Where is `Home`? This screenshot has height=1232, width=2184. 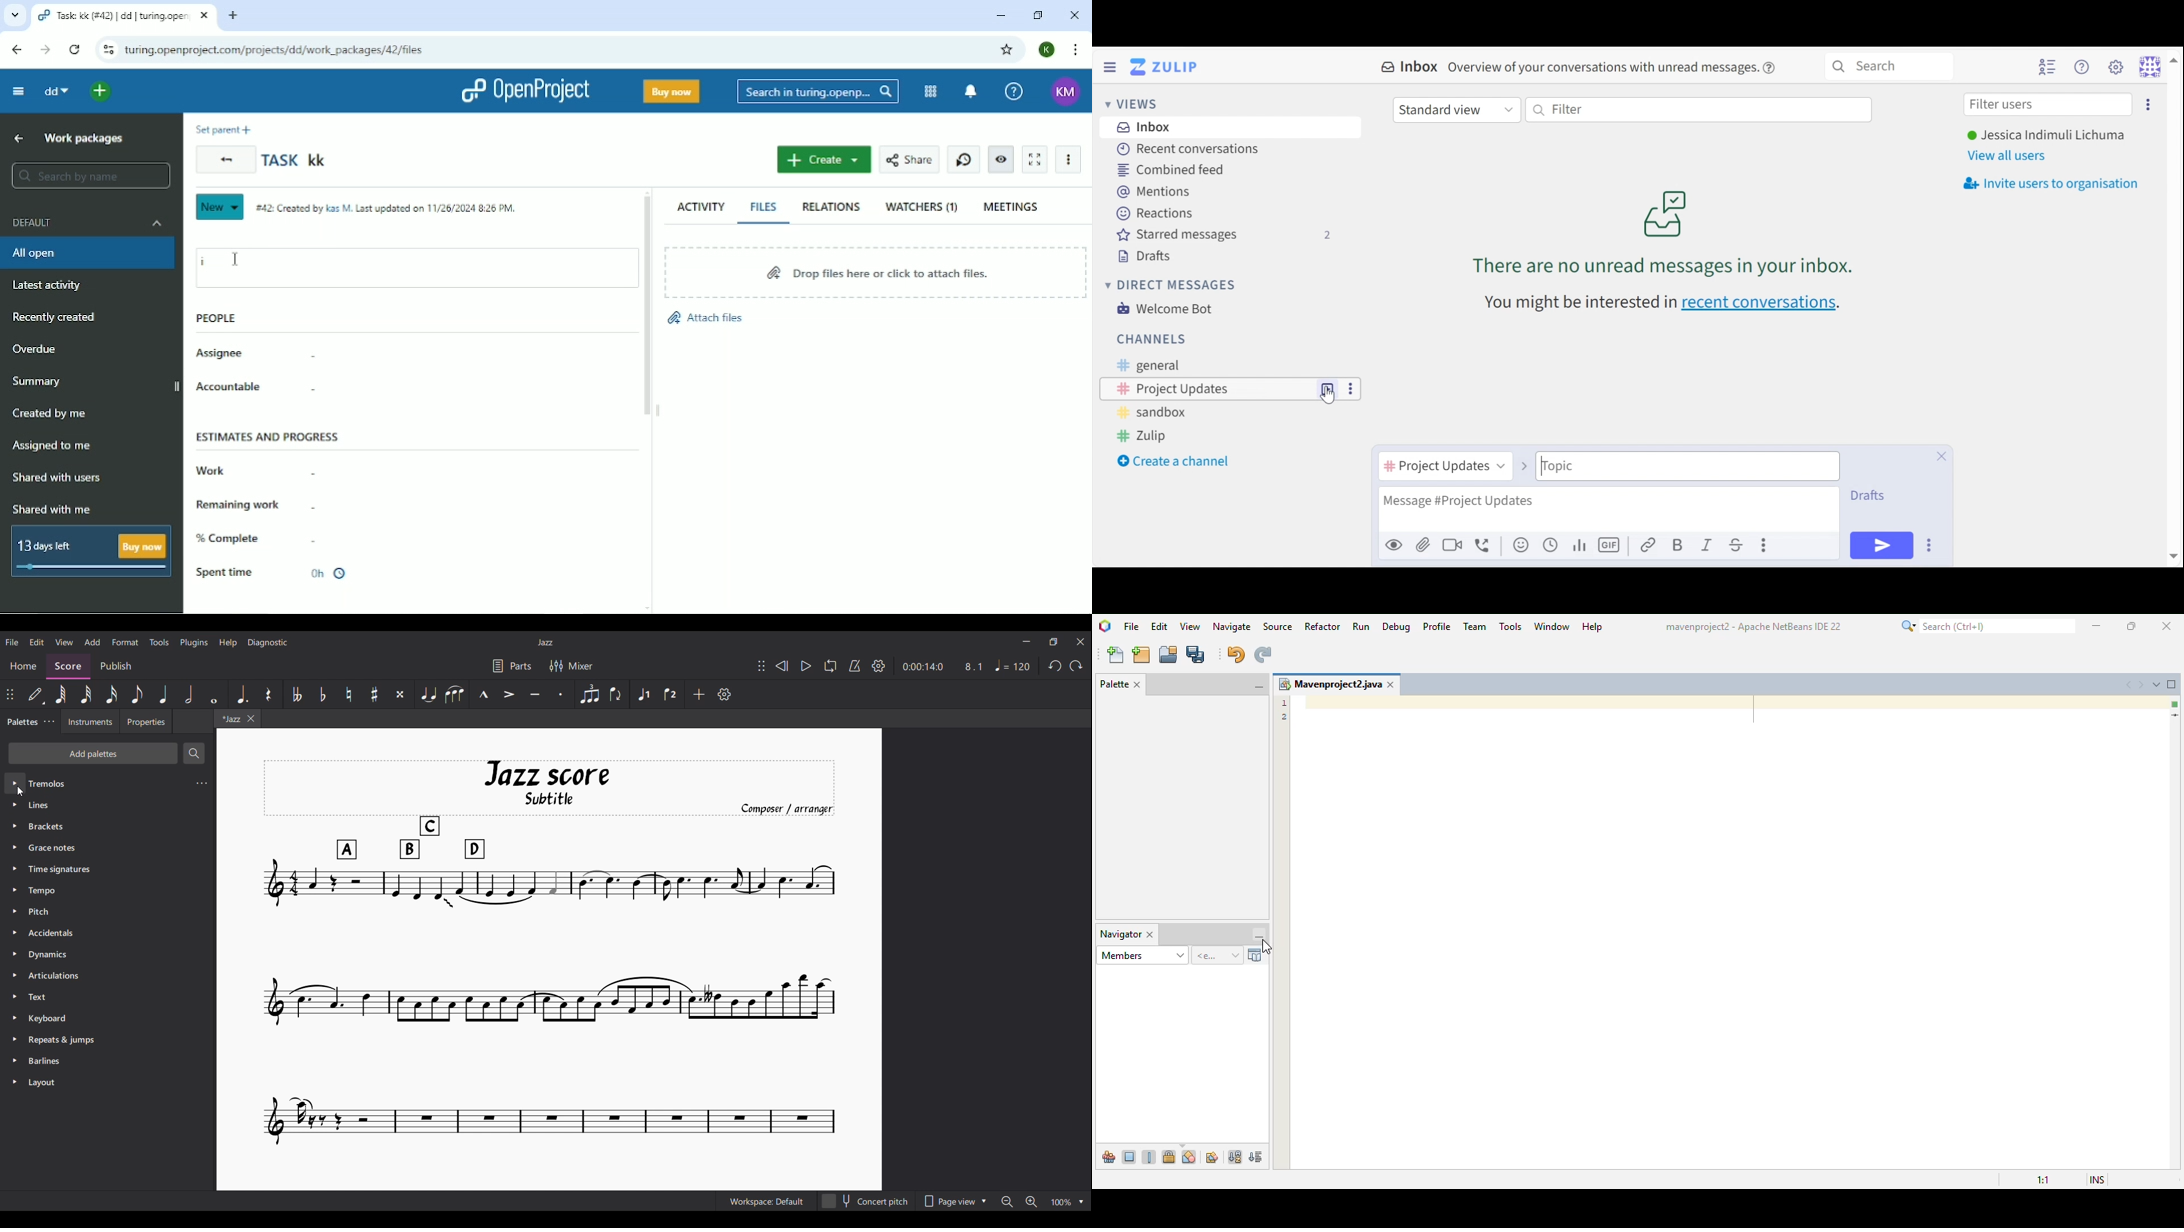 Home is located at coordinates (23, 666).